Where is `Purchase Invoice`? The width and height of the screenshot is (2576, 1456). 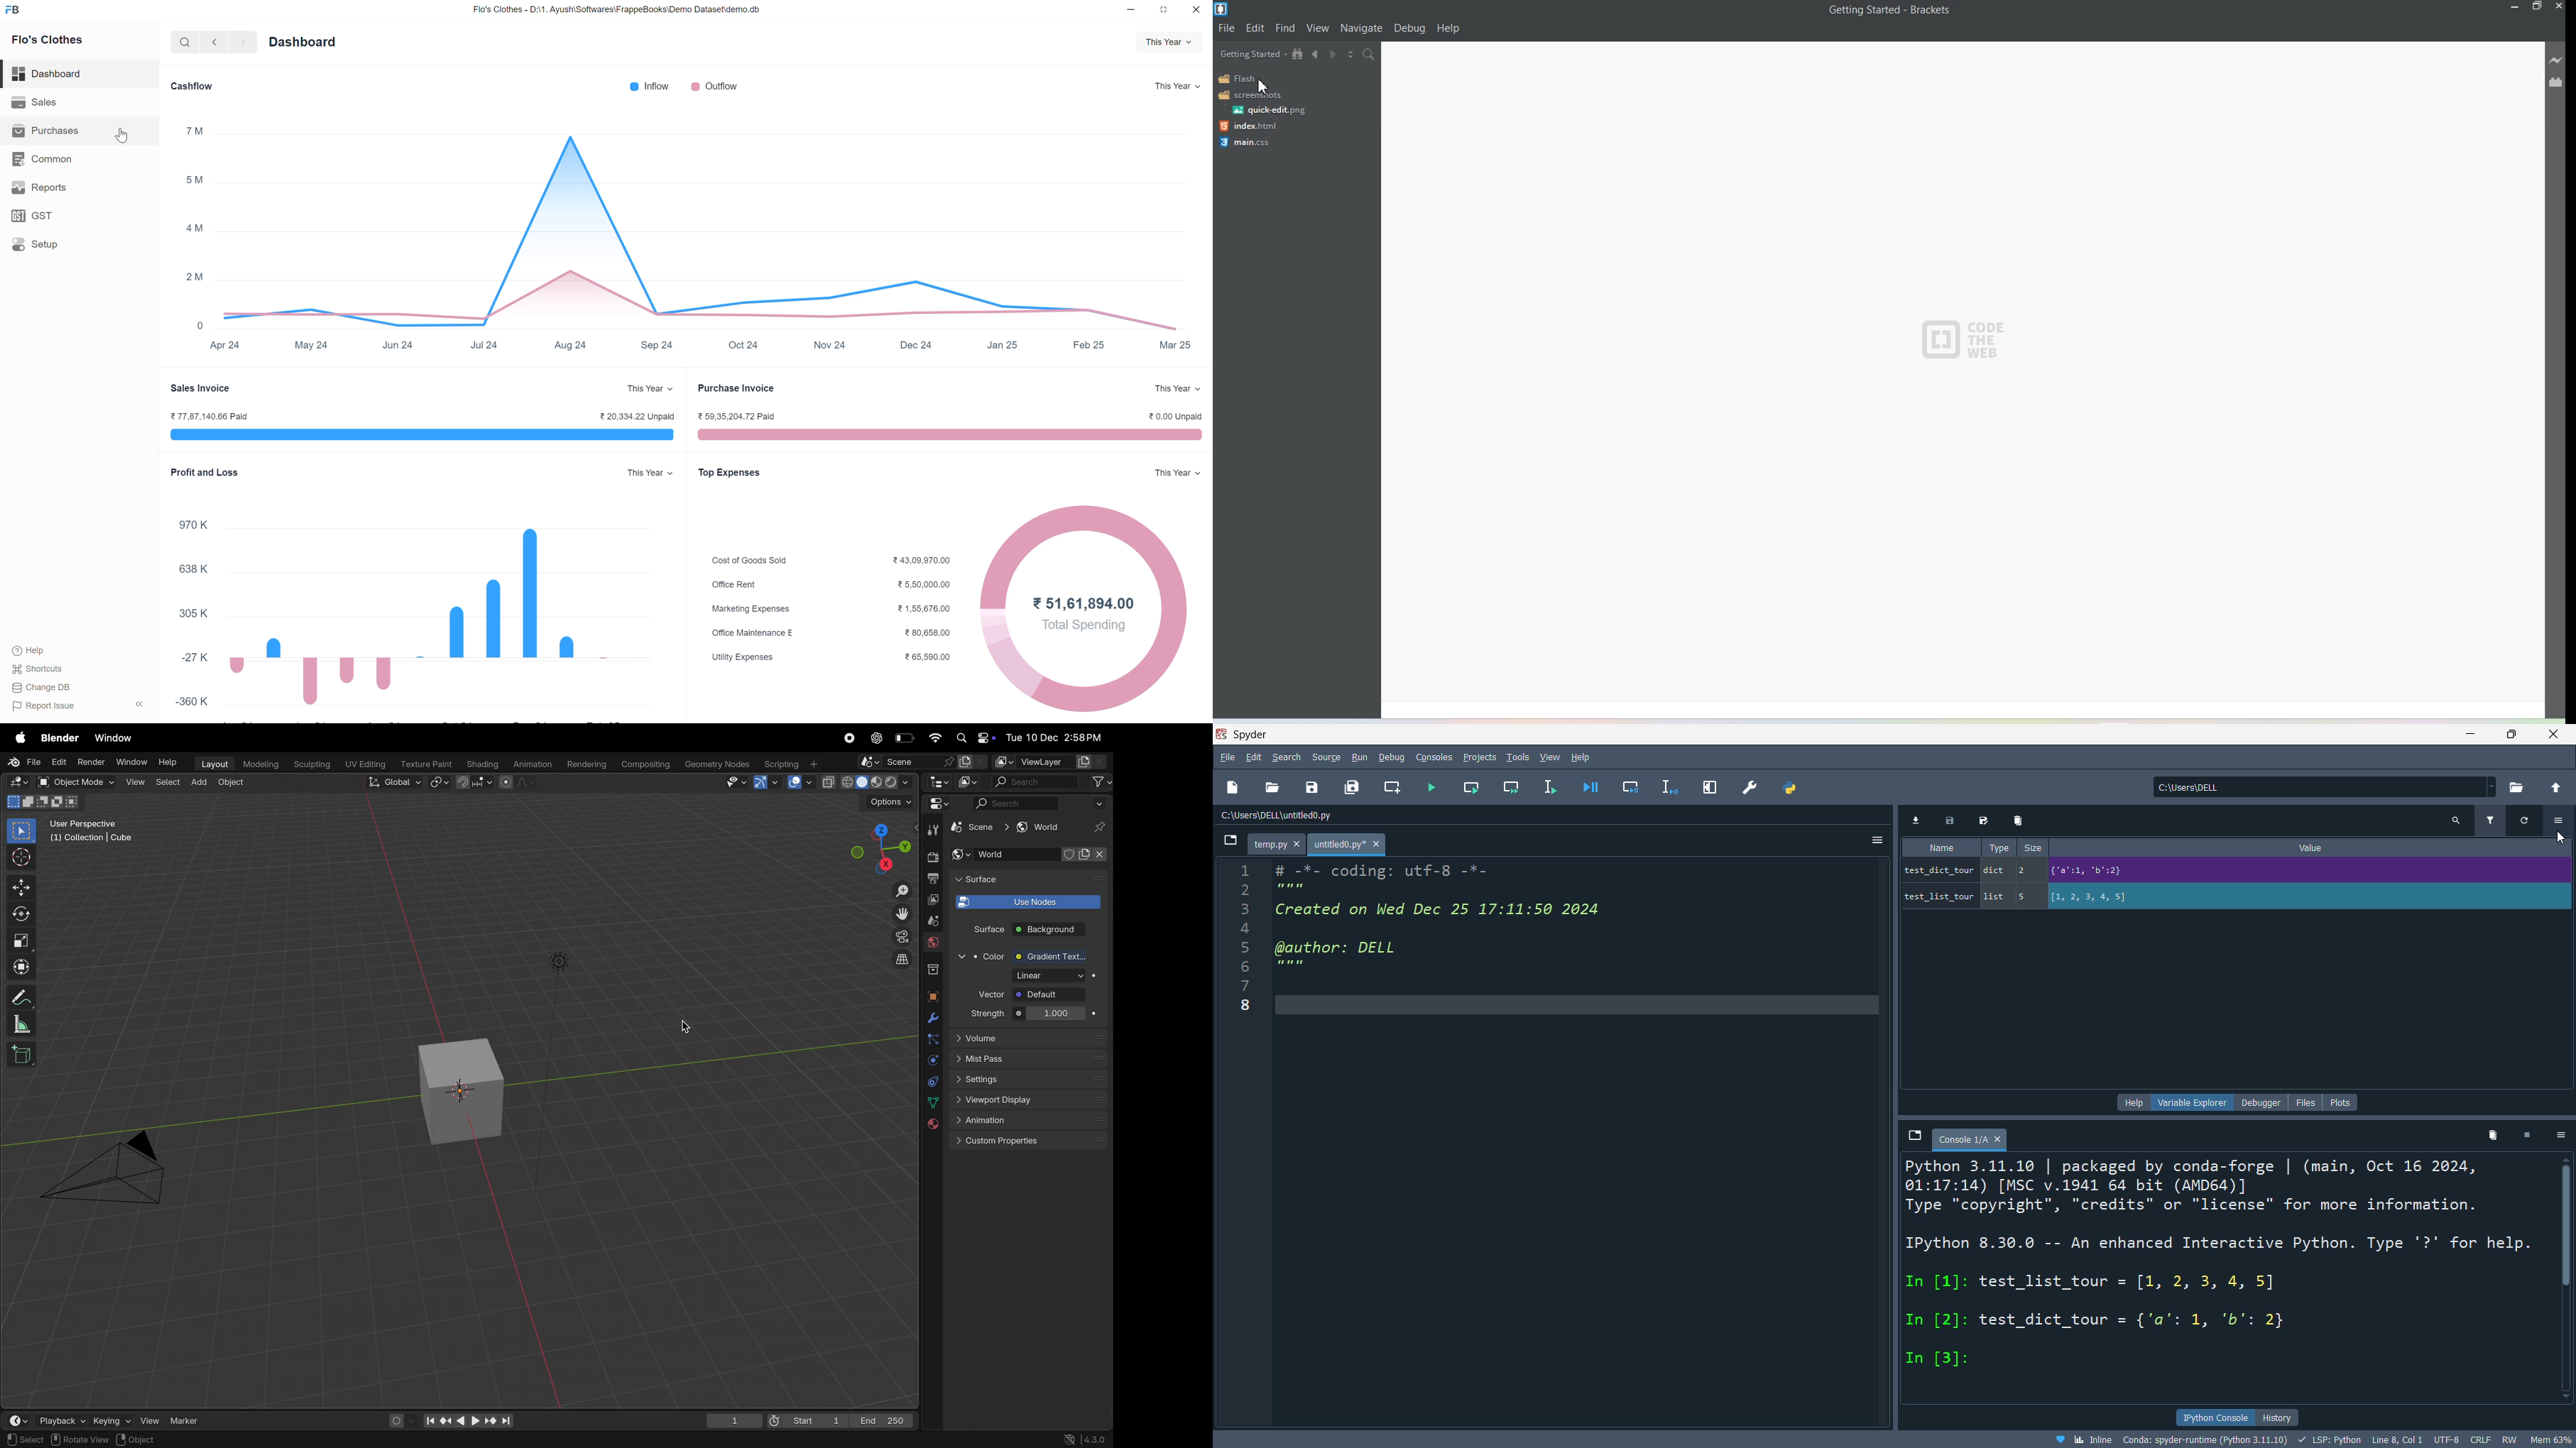 Purchase Invoice is located at coordinates (736, 389).